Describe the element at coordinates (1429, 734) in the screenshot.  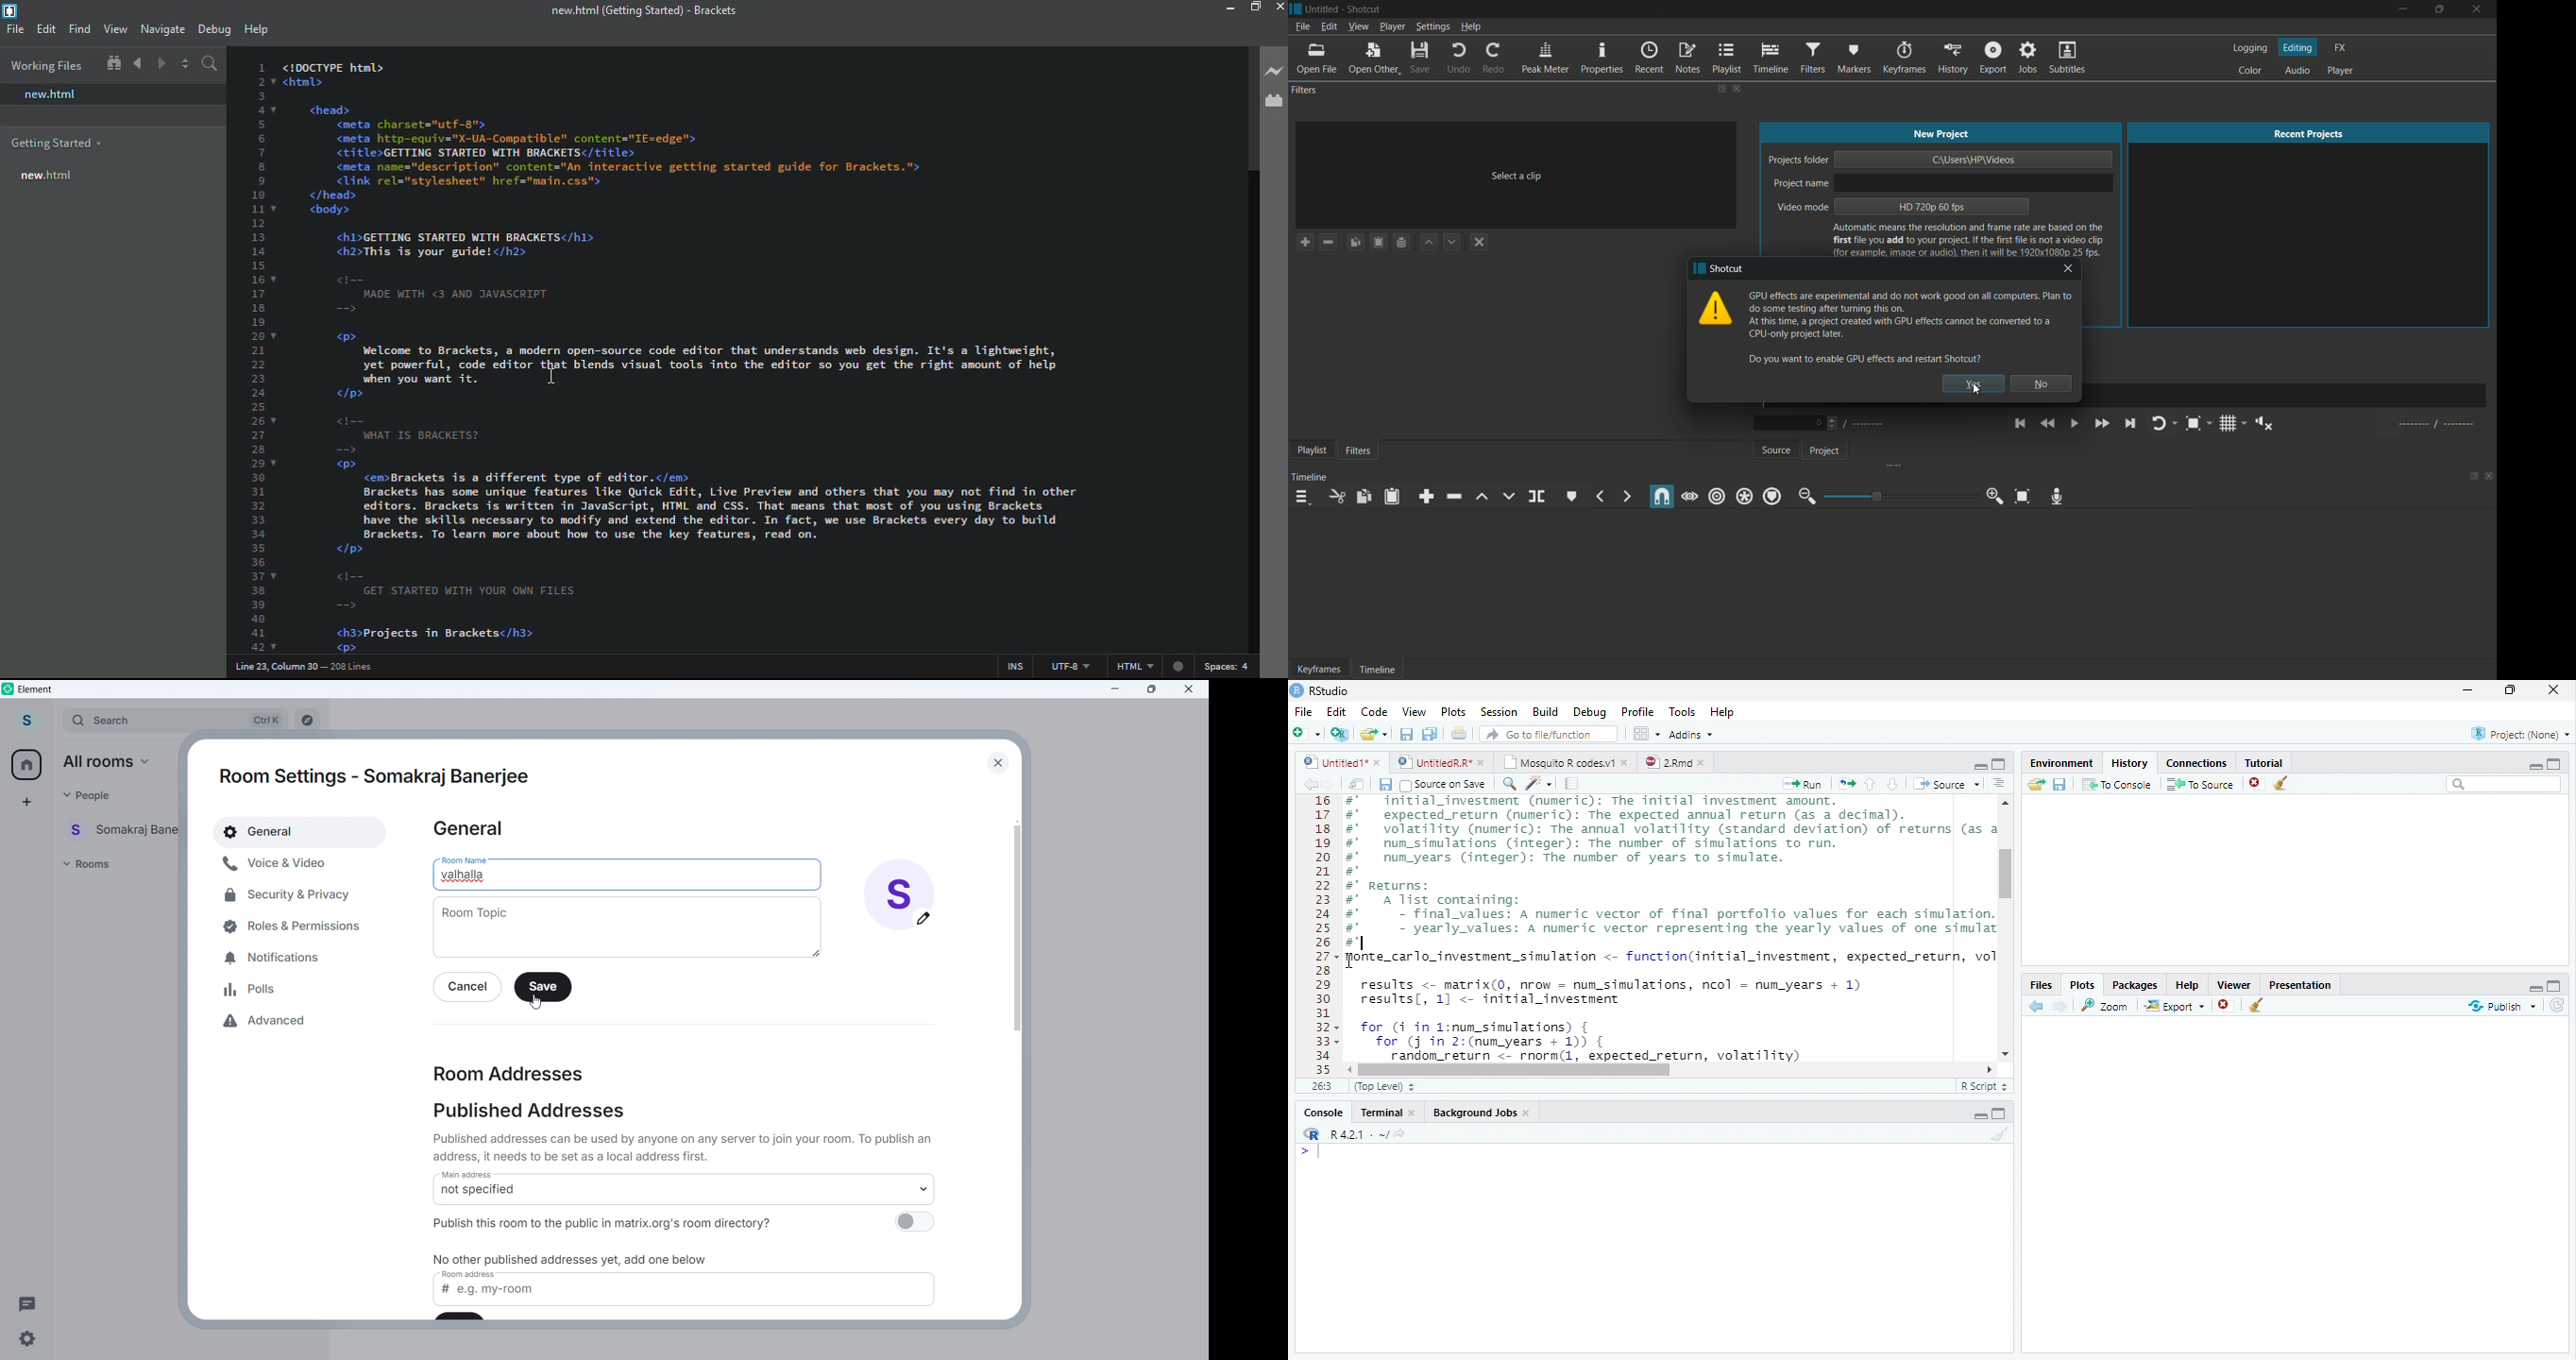
I see `Save all open files` at that location.